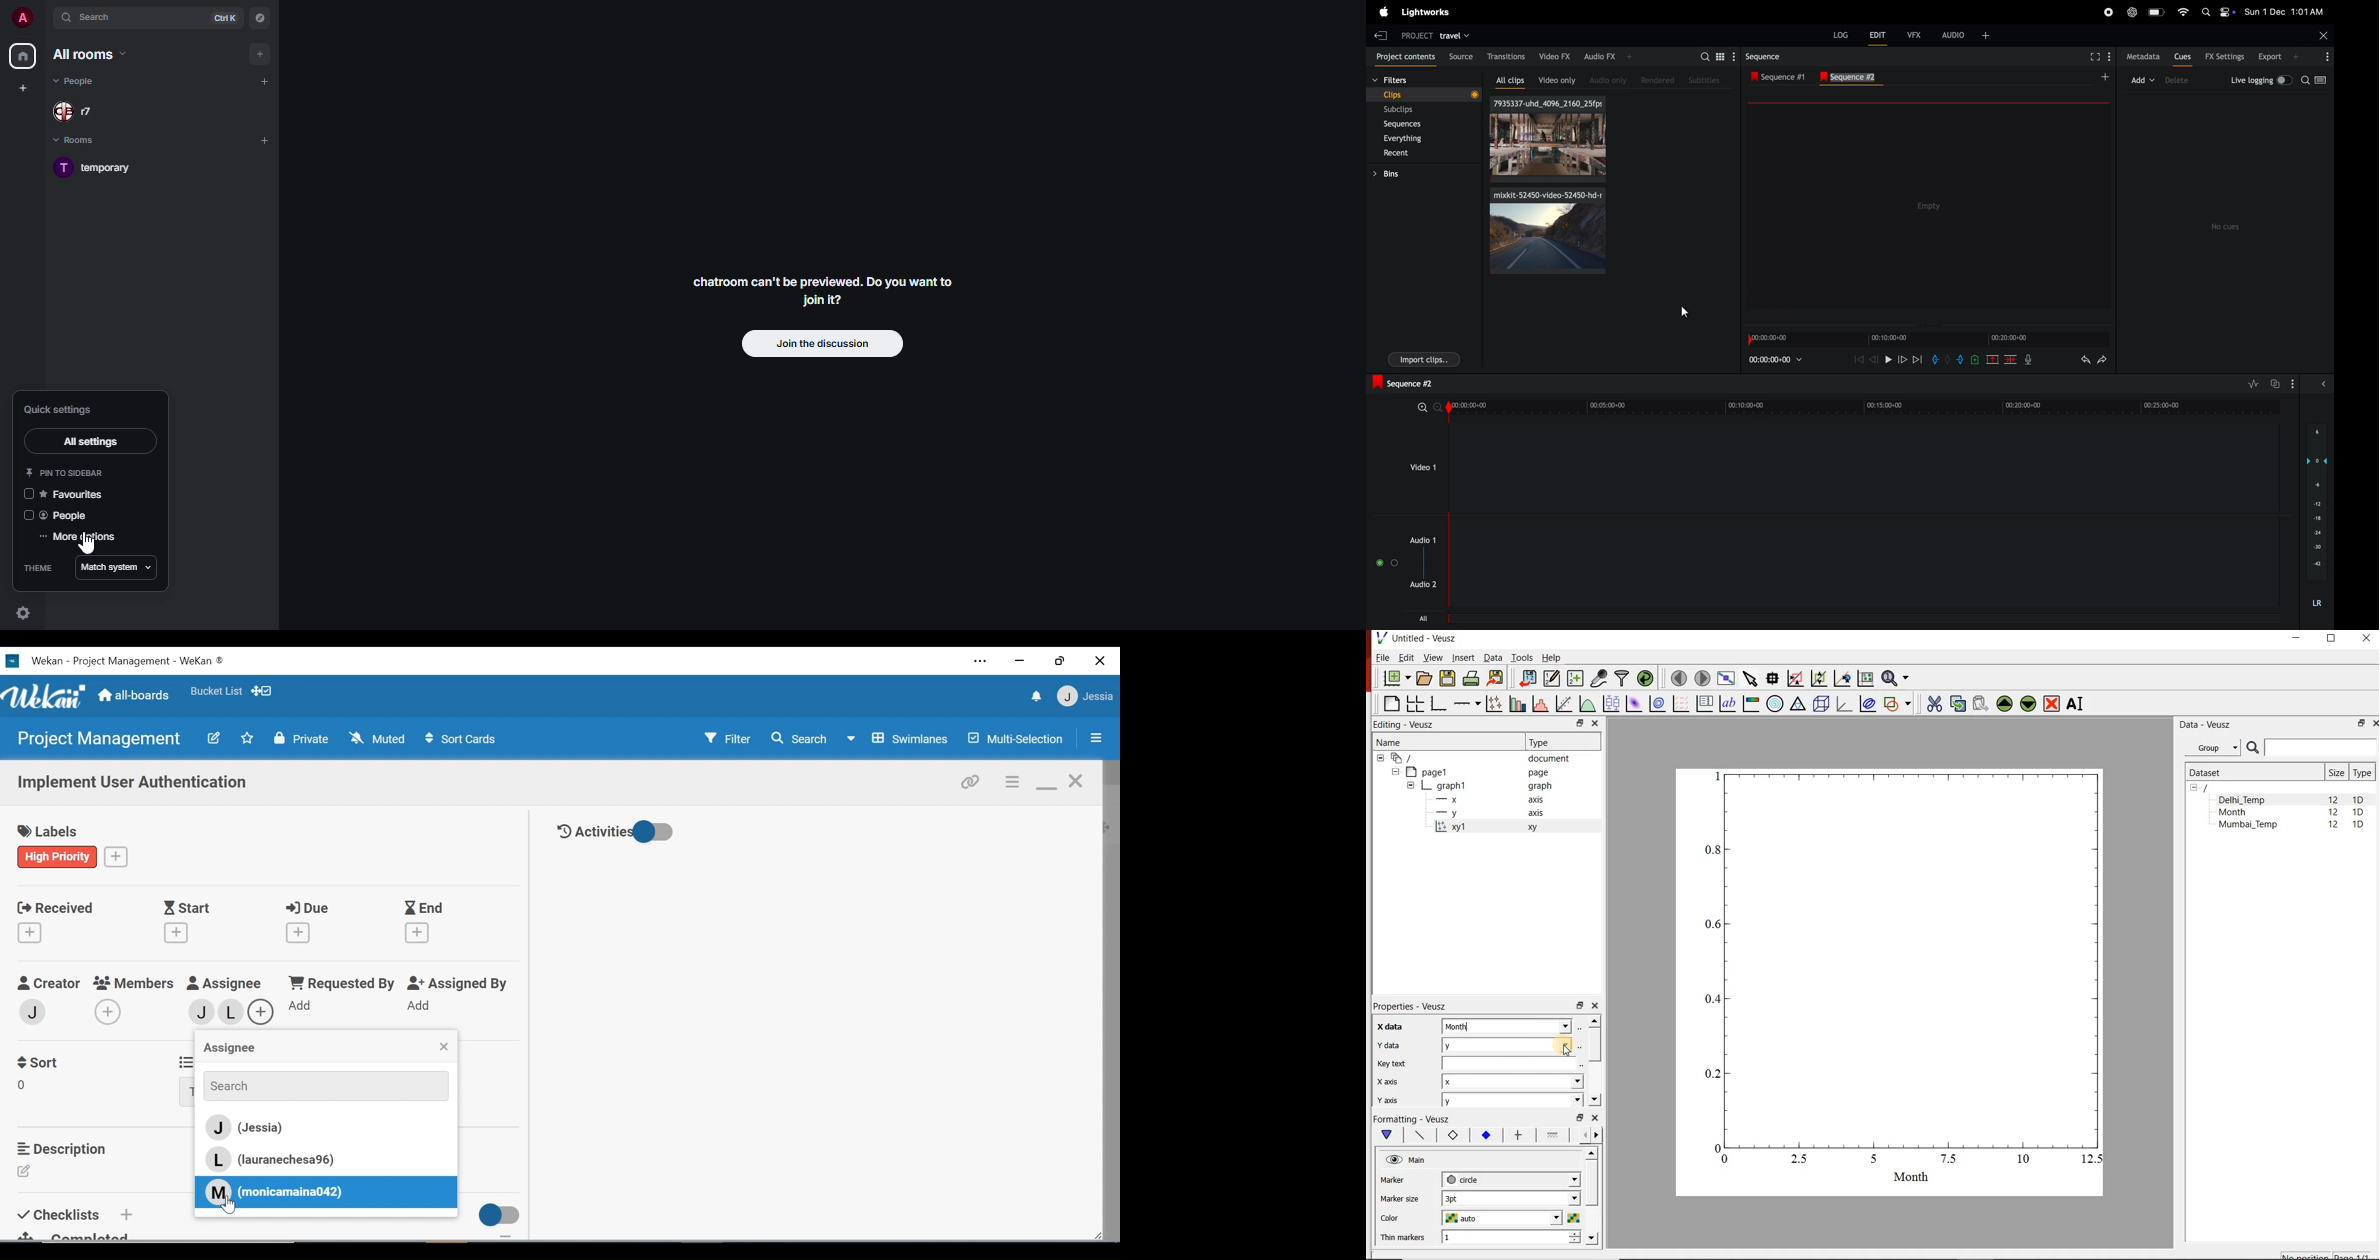 This screenshot has width=2380, height=1260. What do you see at coordinates (86, 548) in the screenshot?
I see `cursor` at bounding box center [86, 548].